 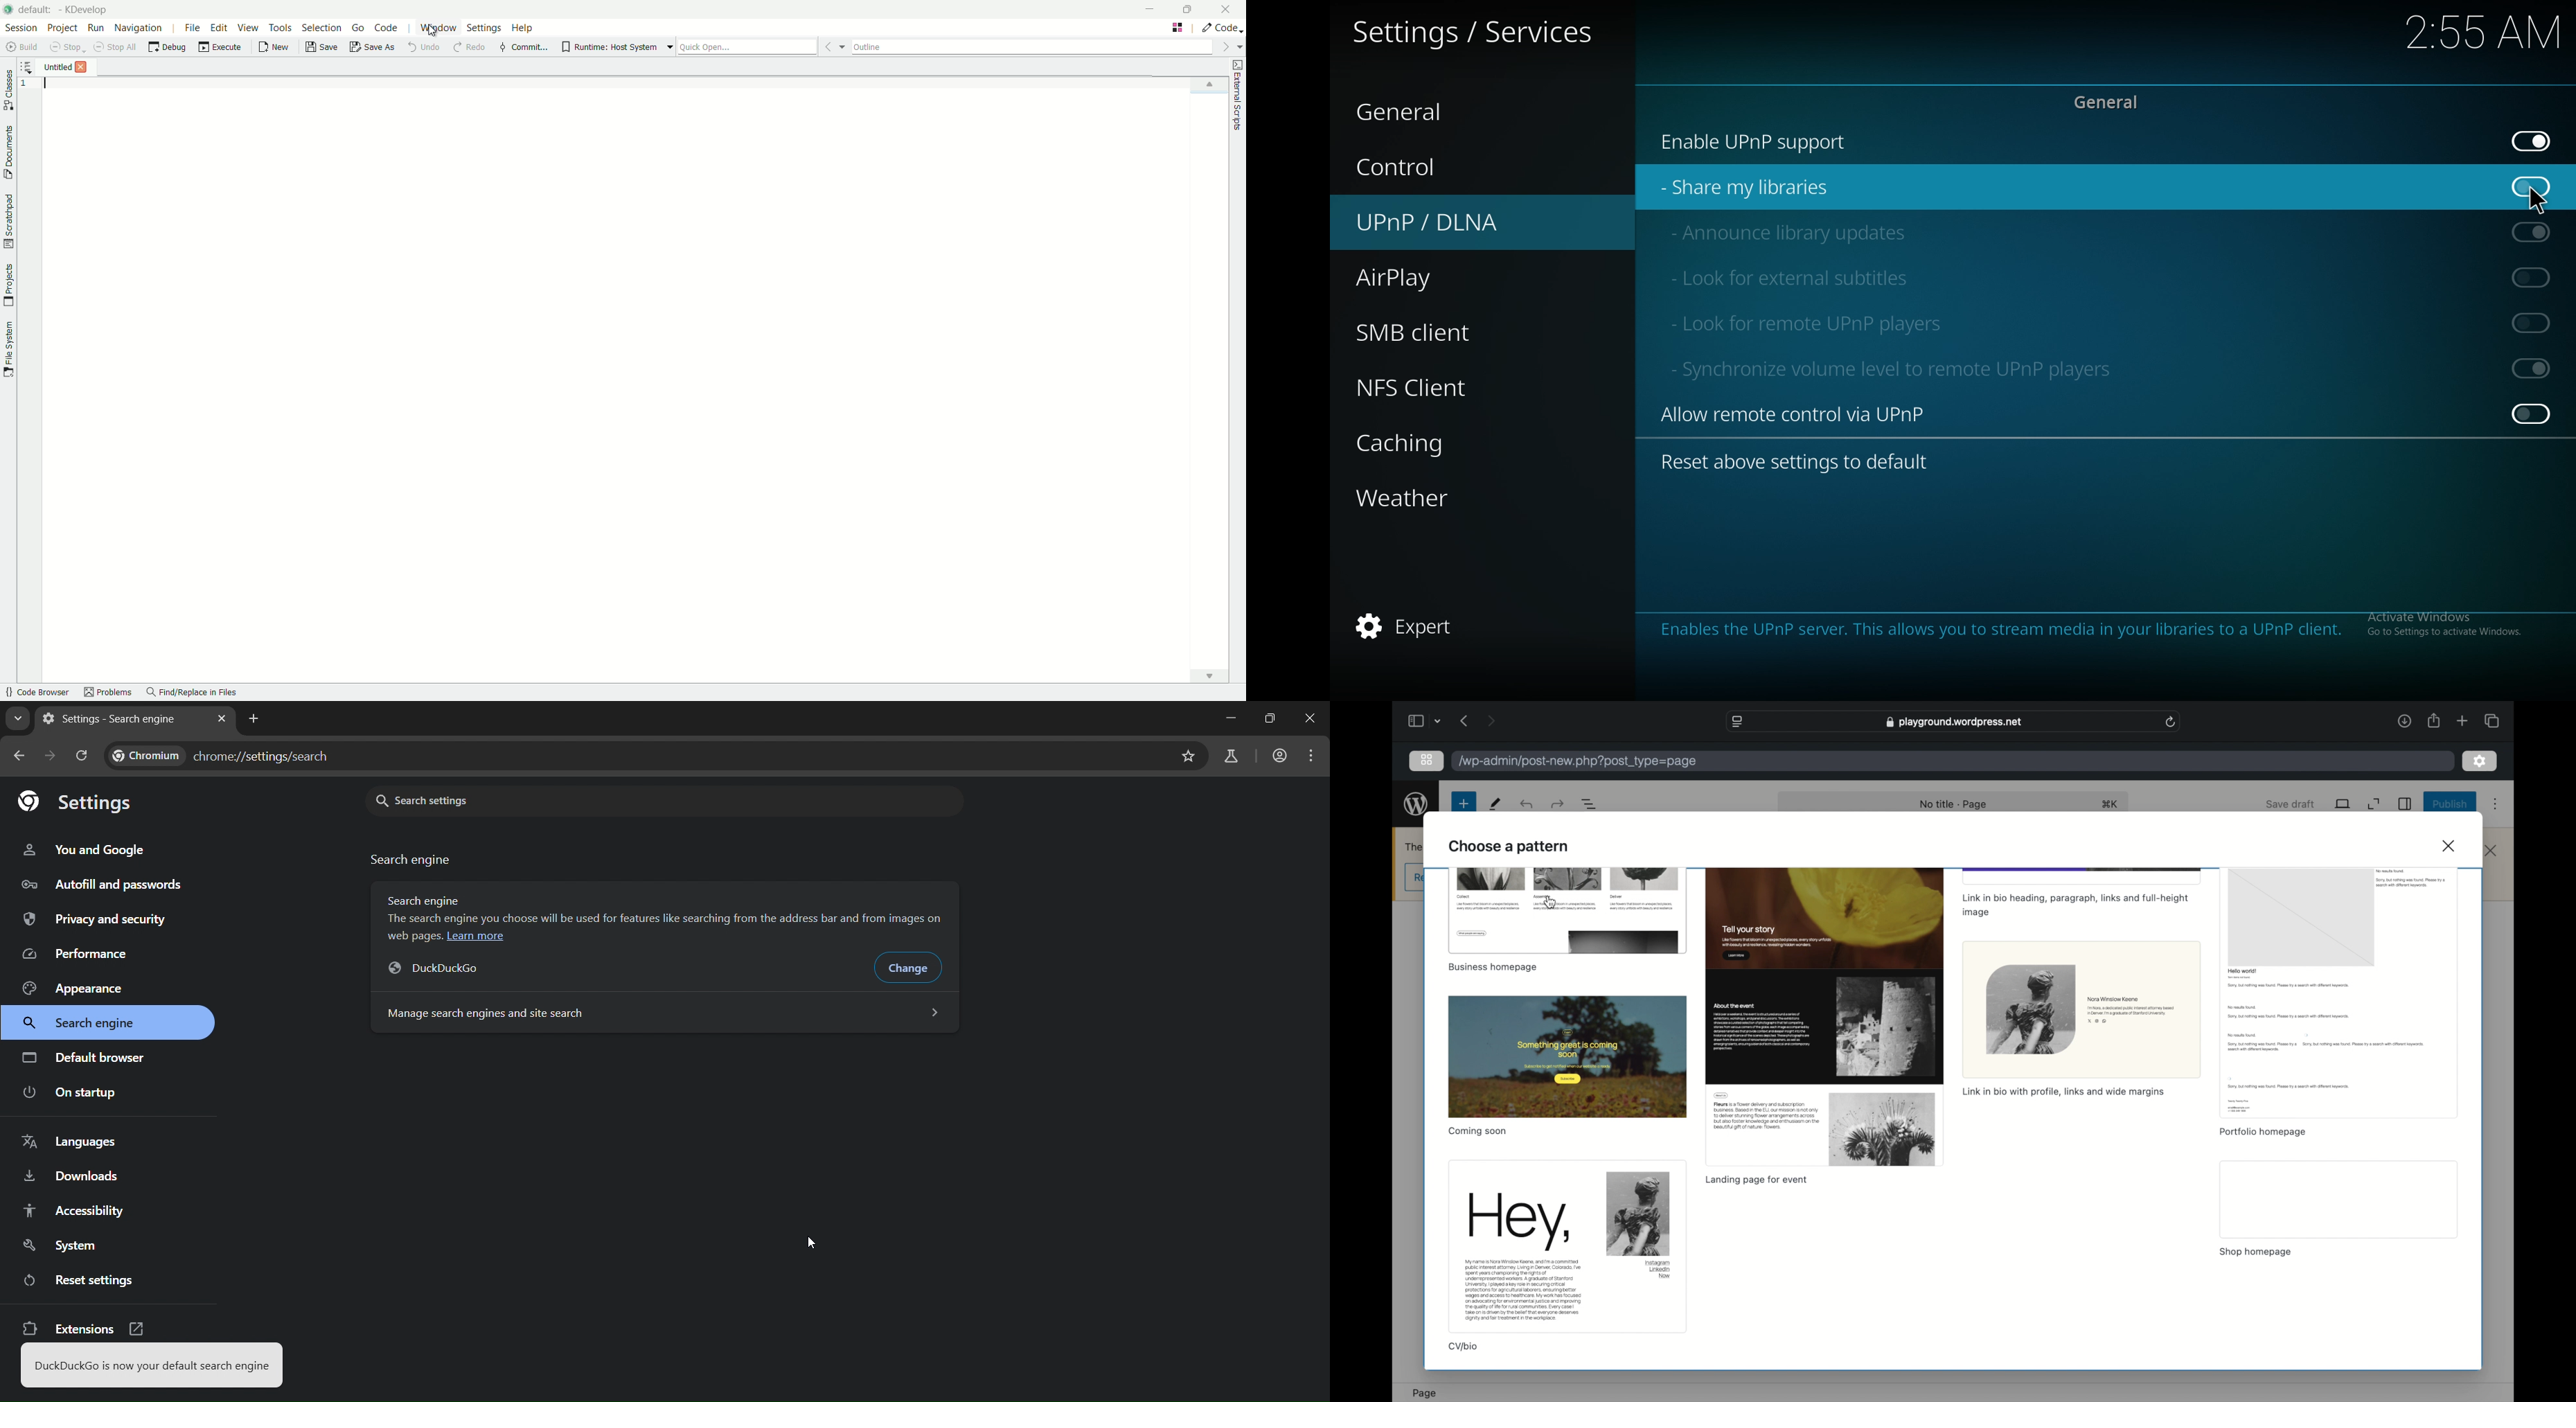 What do you see at coordinates (2290, 804) in the screenshot?
I see `save draft` at bounding box center [2290, 804].